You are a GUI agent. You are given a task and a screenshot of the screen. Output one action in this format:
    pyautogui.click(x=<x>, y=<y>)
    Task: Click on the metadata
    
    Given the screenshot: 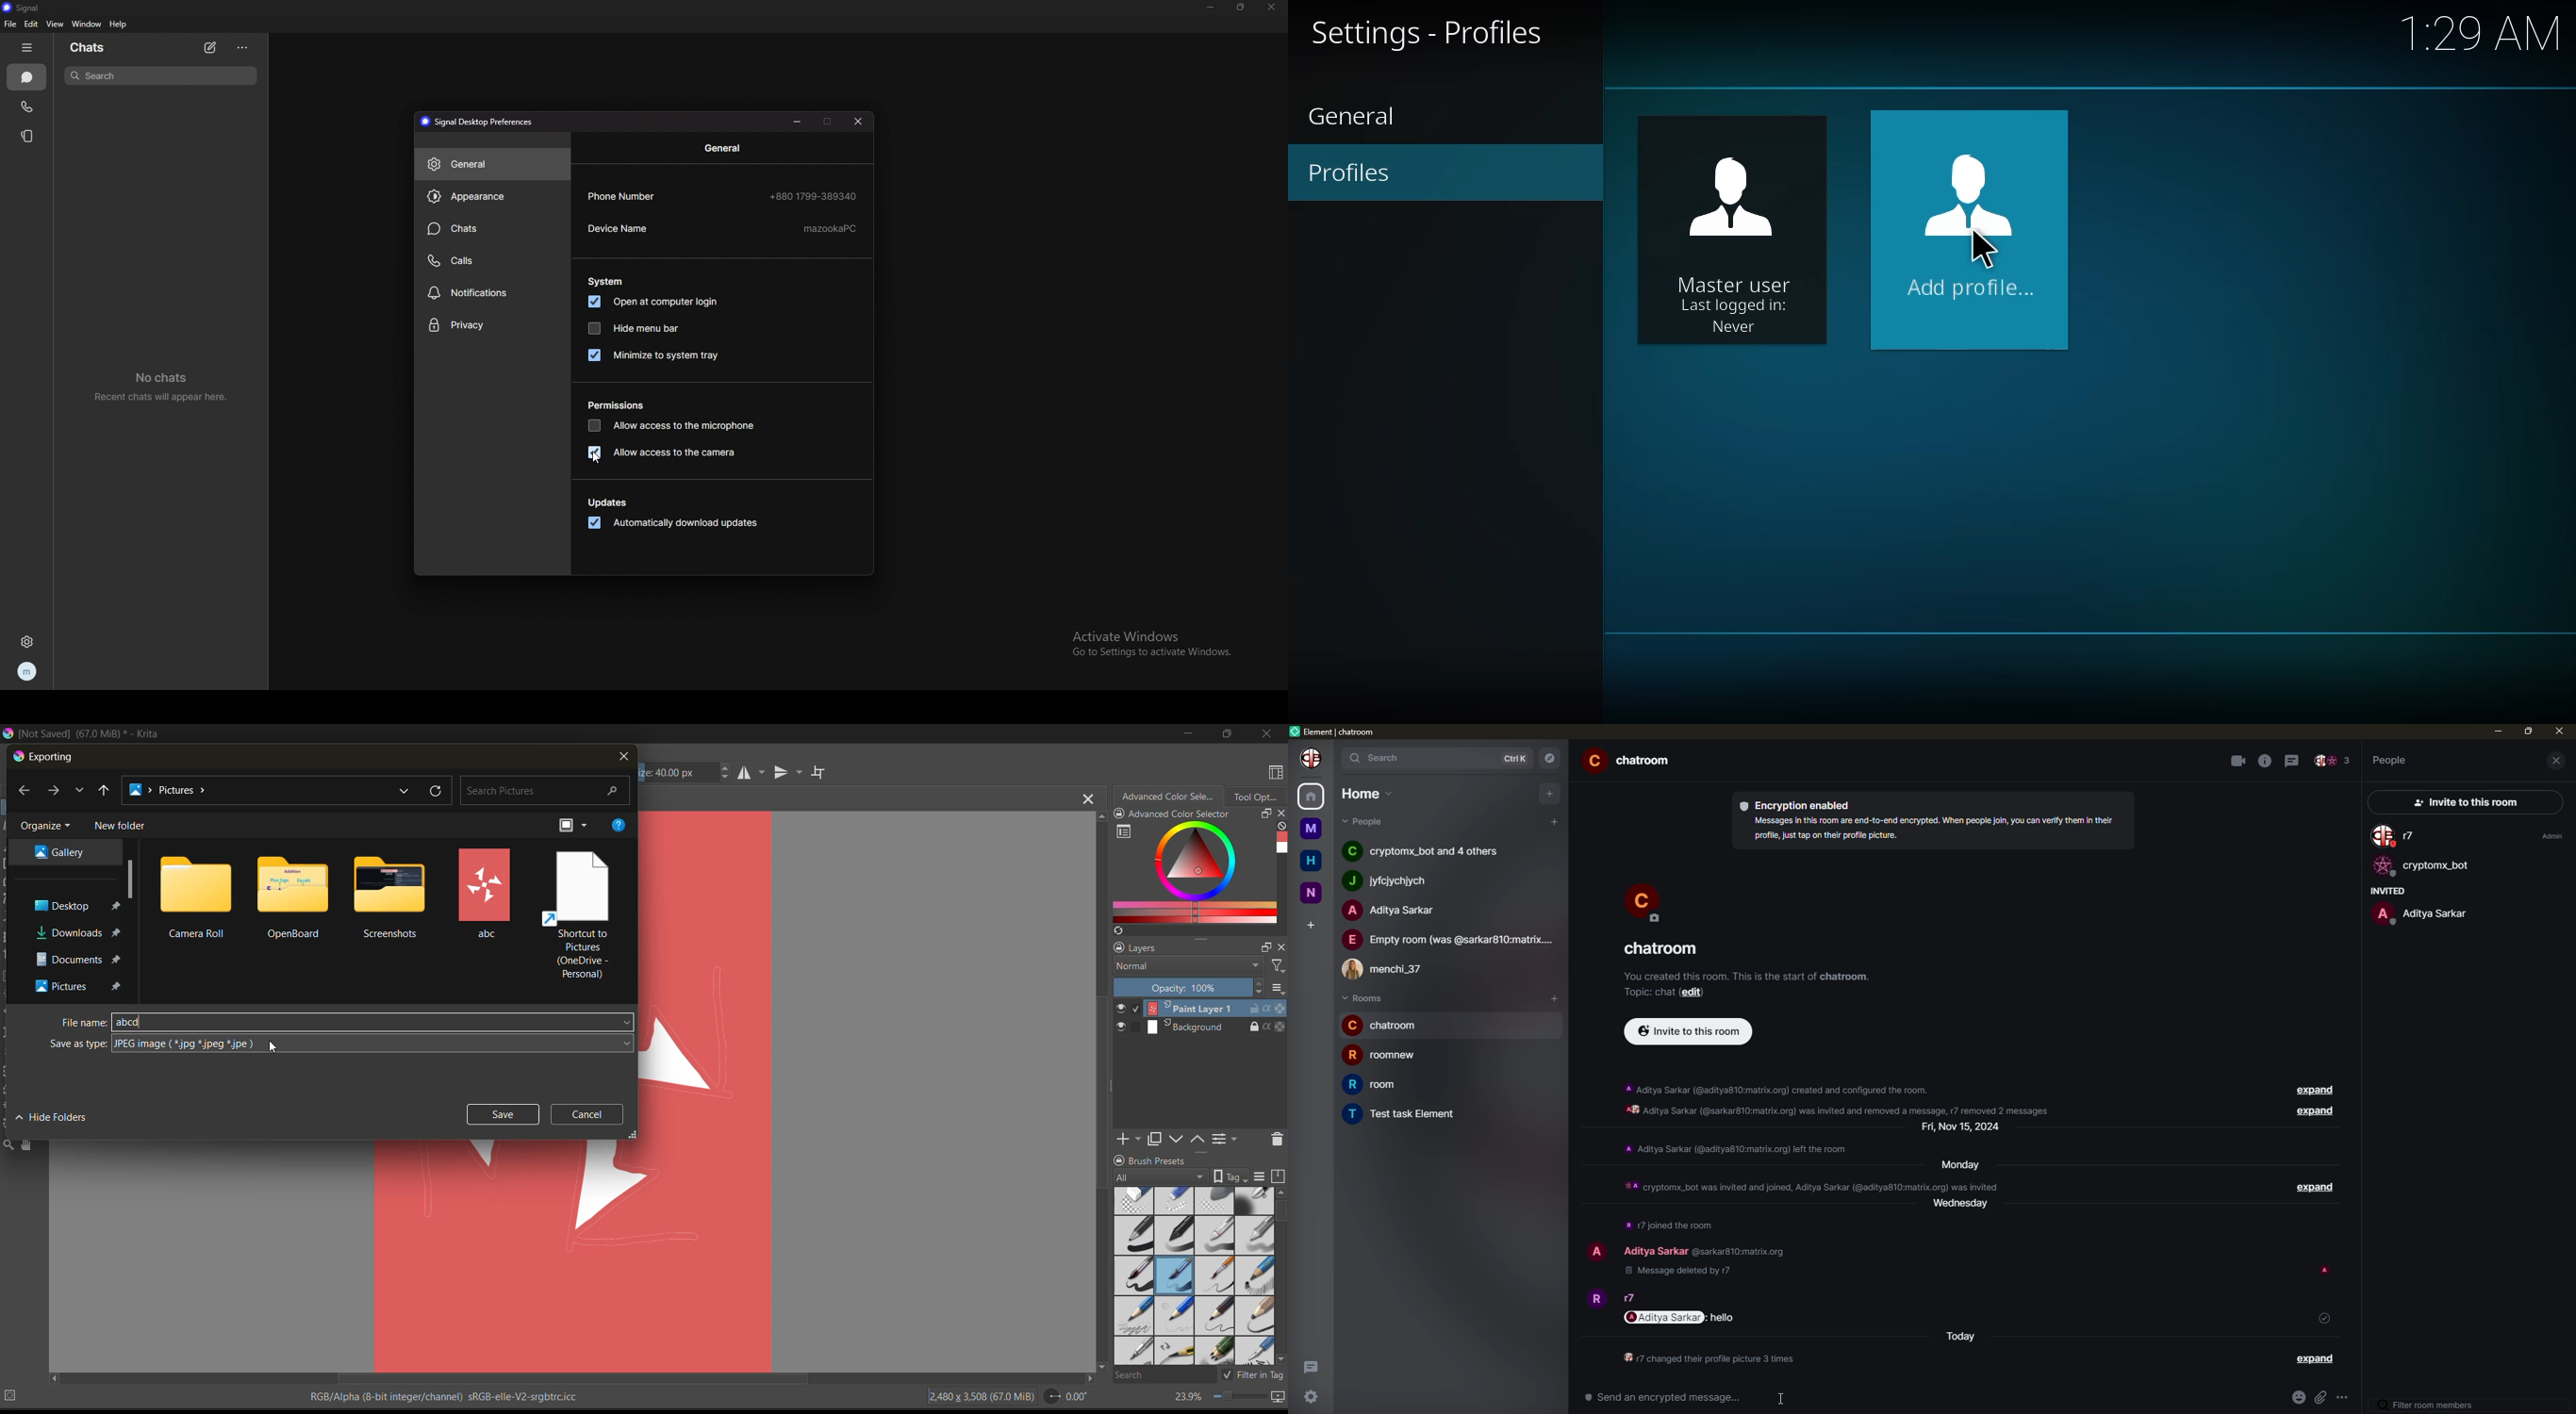 What is the action you would take?
    pyautogui.click(x=451, y=1395)
    